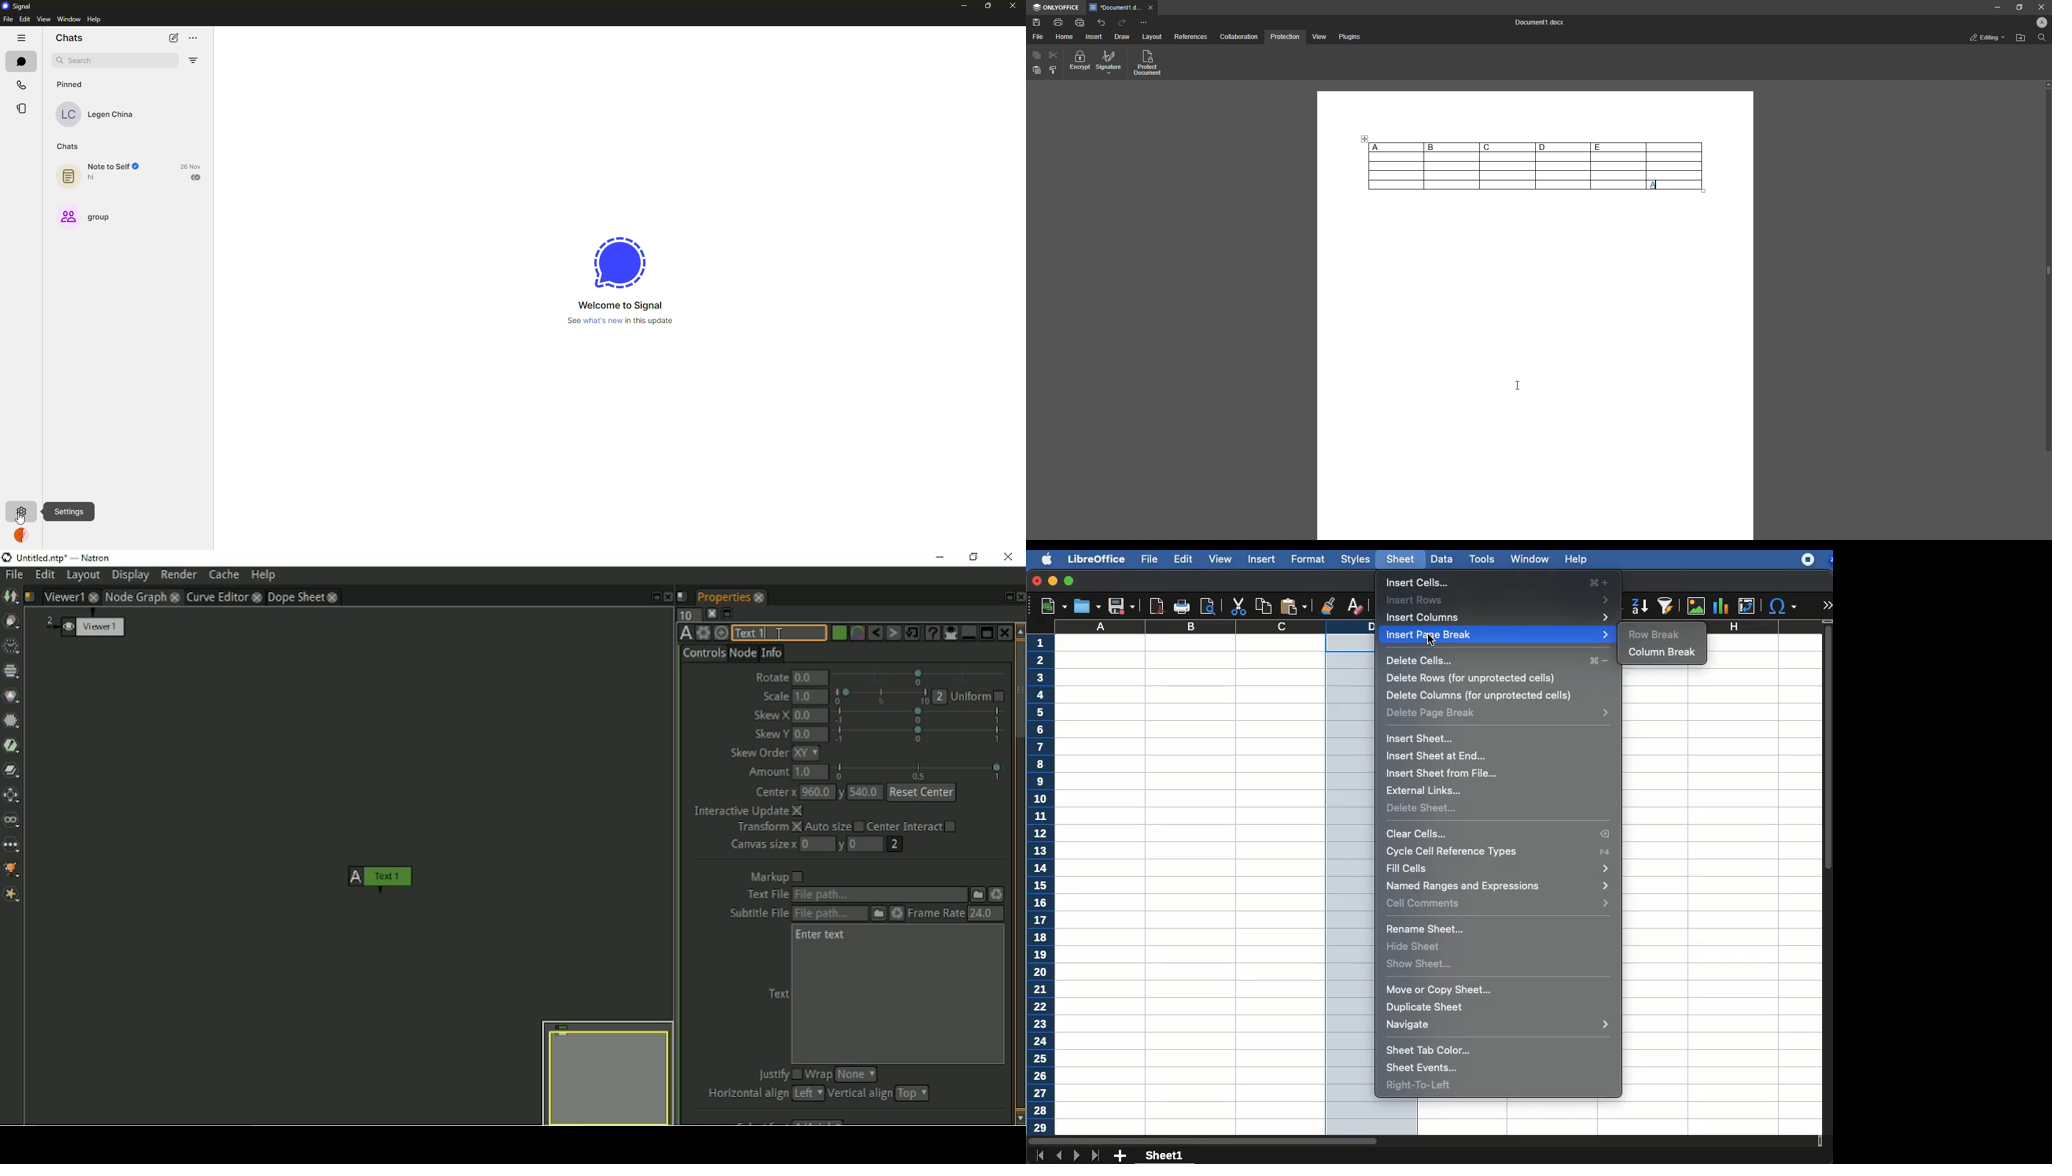 The image size is (2072, 1176). What do you see at coordinates (1503, 172) in the screenshot?
I see `Cells` at bounding box center [1503, 172].